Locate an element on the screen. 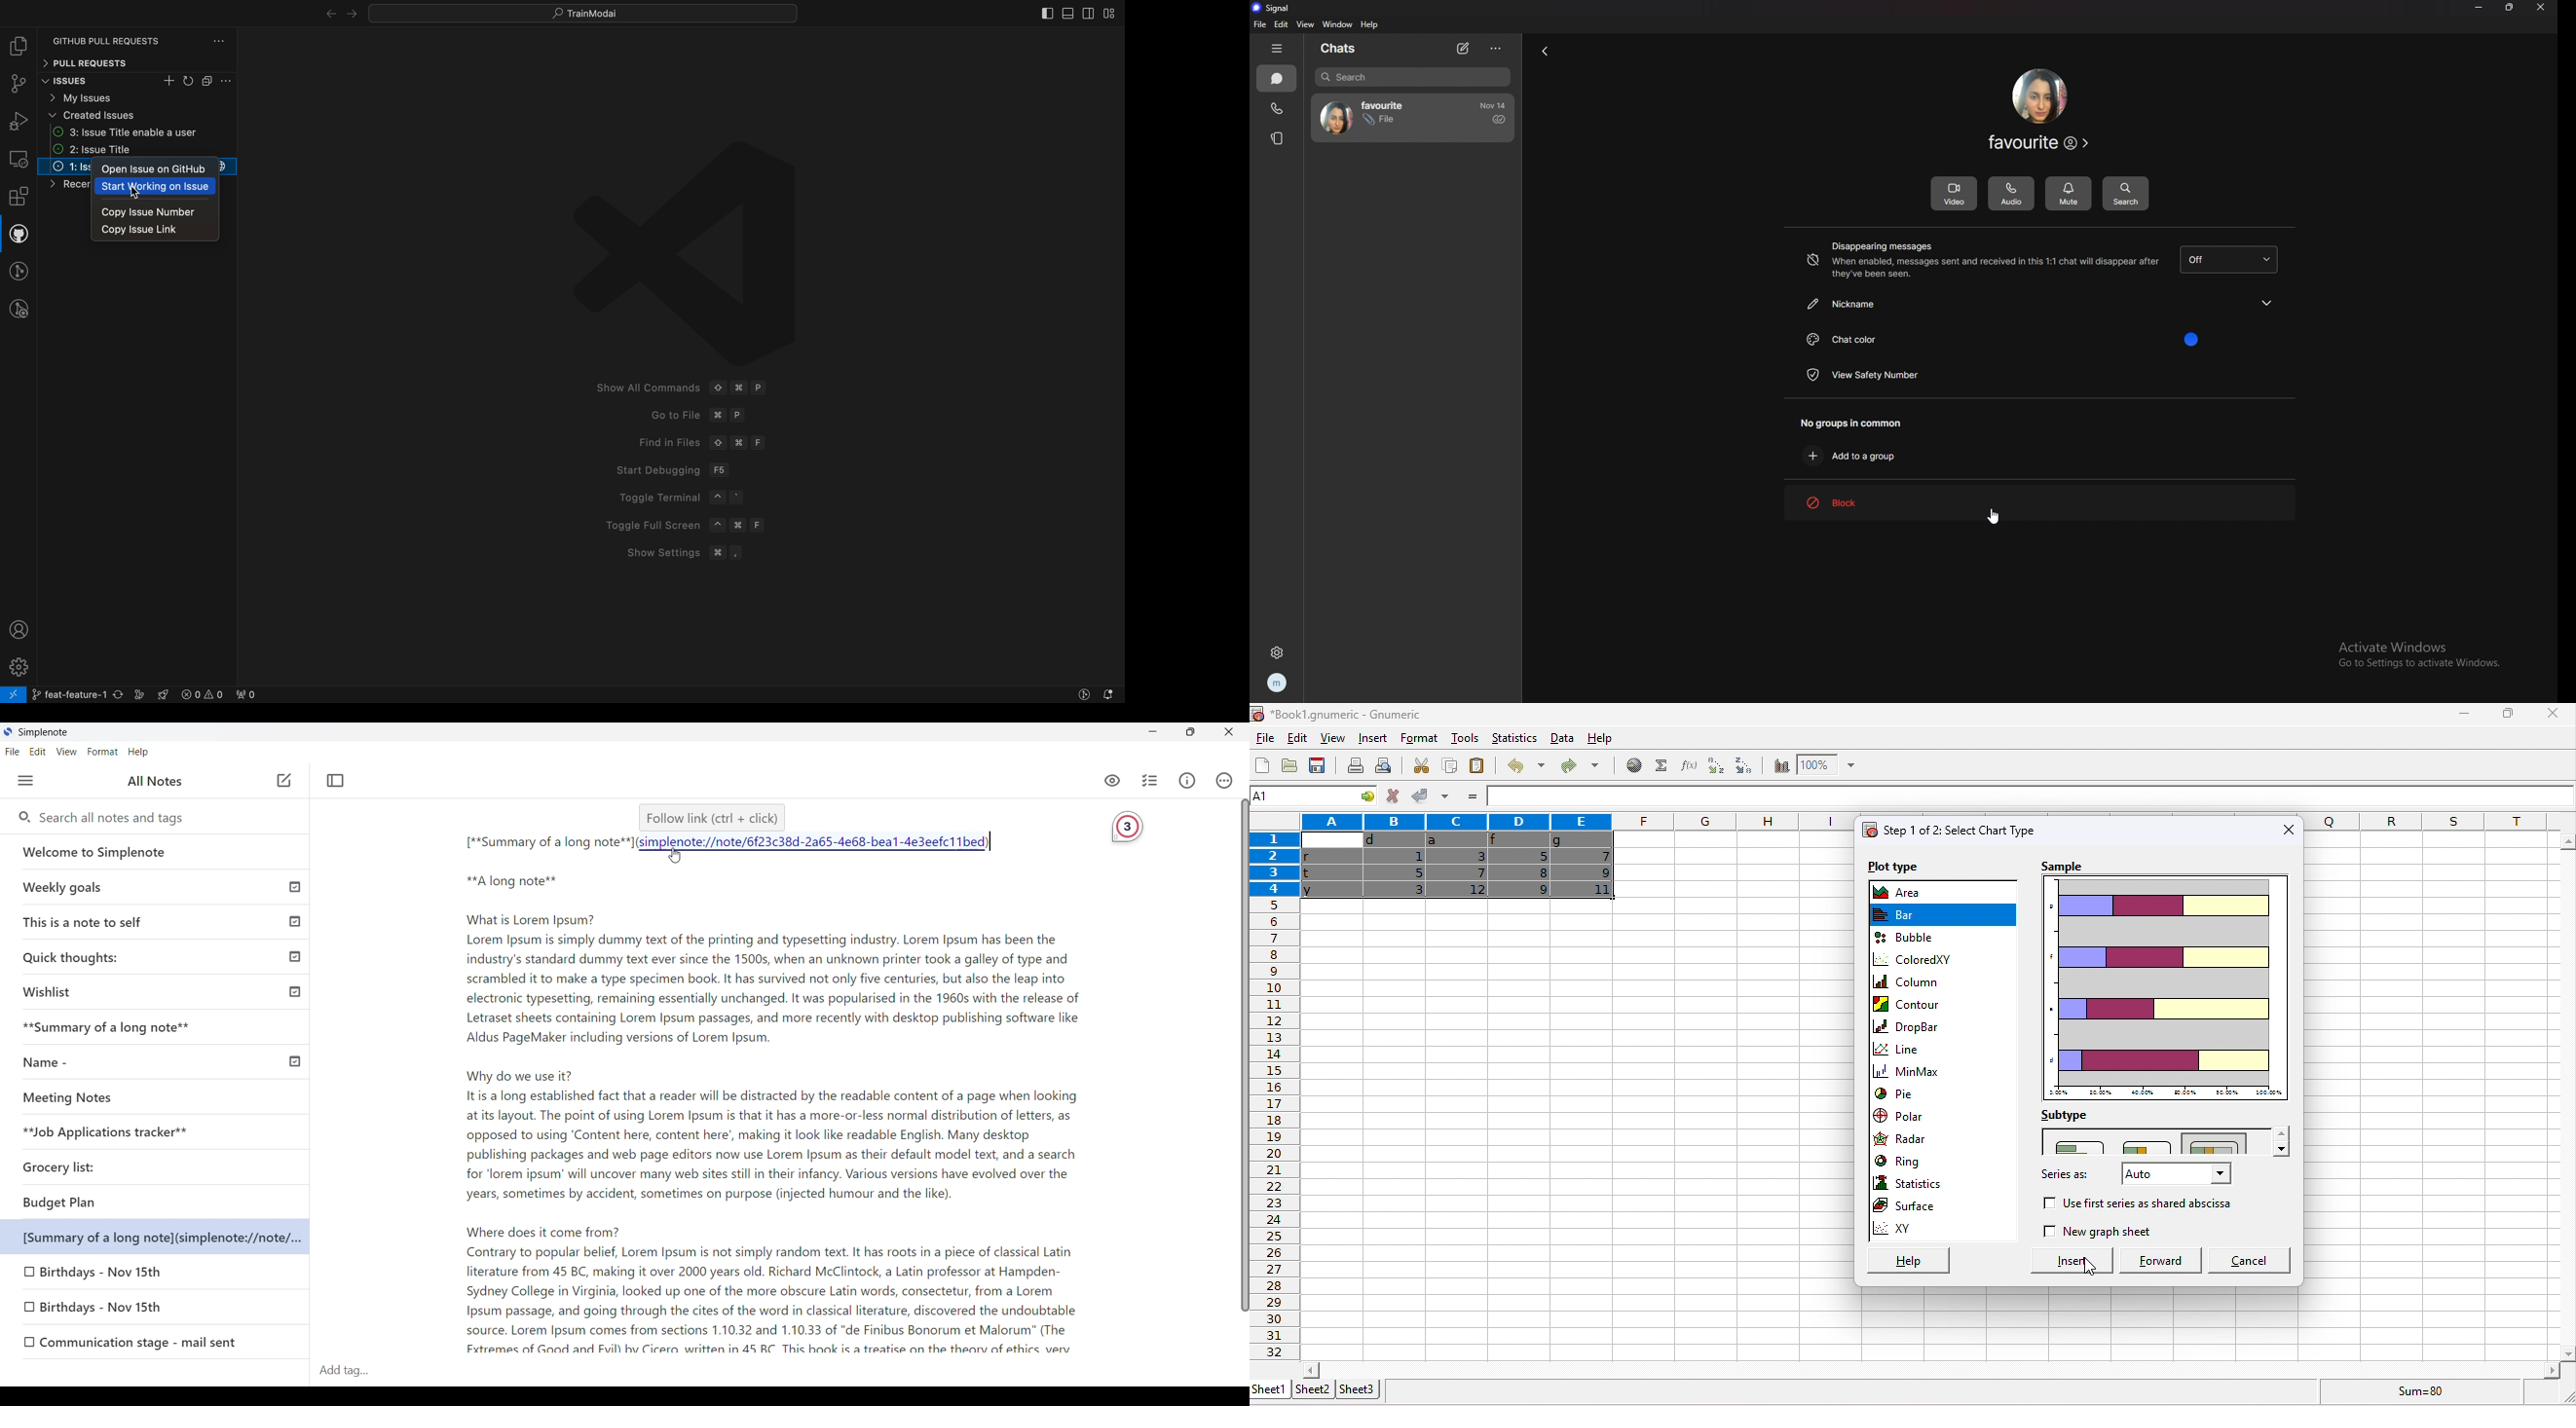 The height and width of the screenshot is (1428, 2576). signal is located at coordinates (1272, 7).